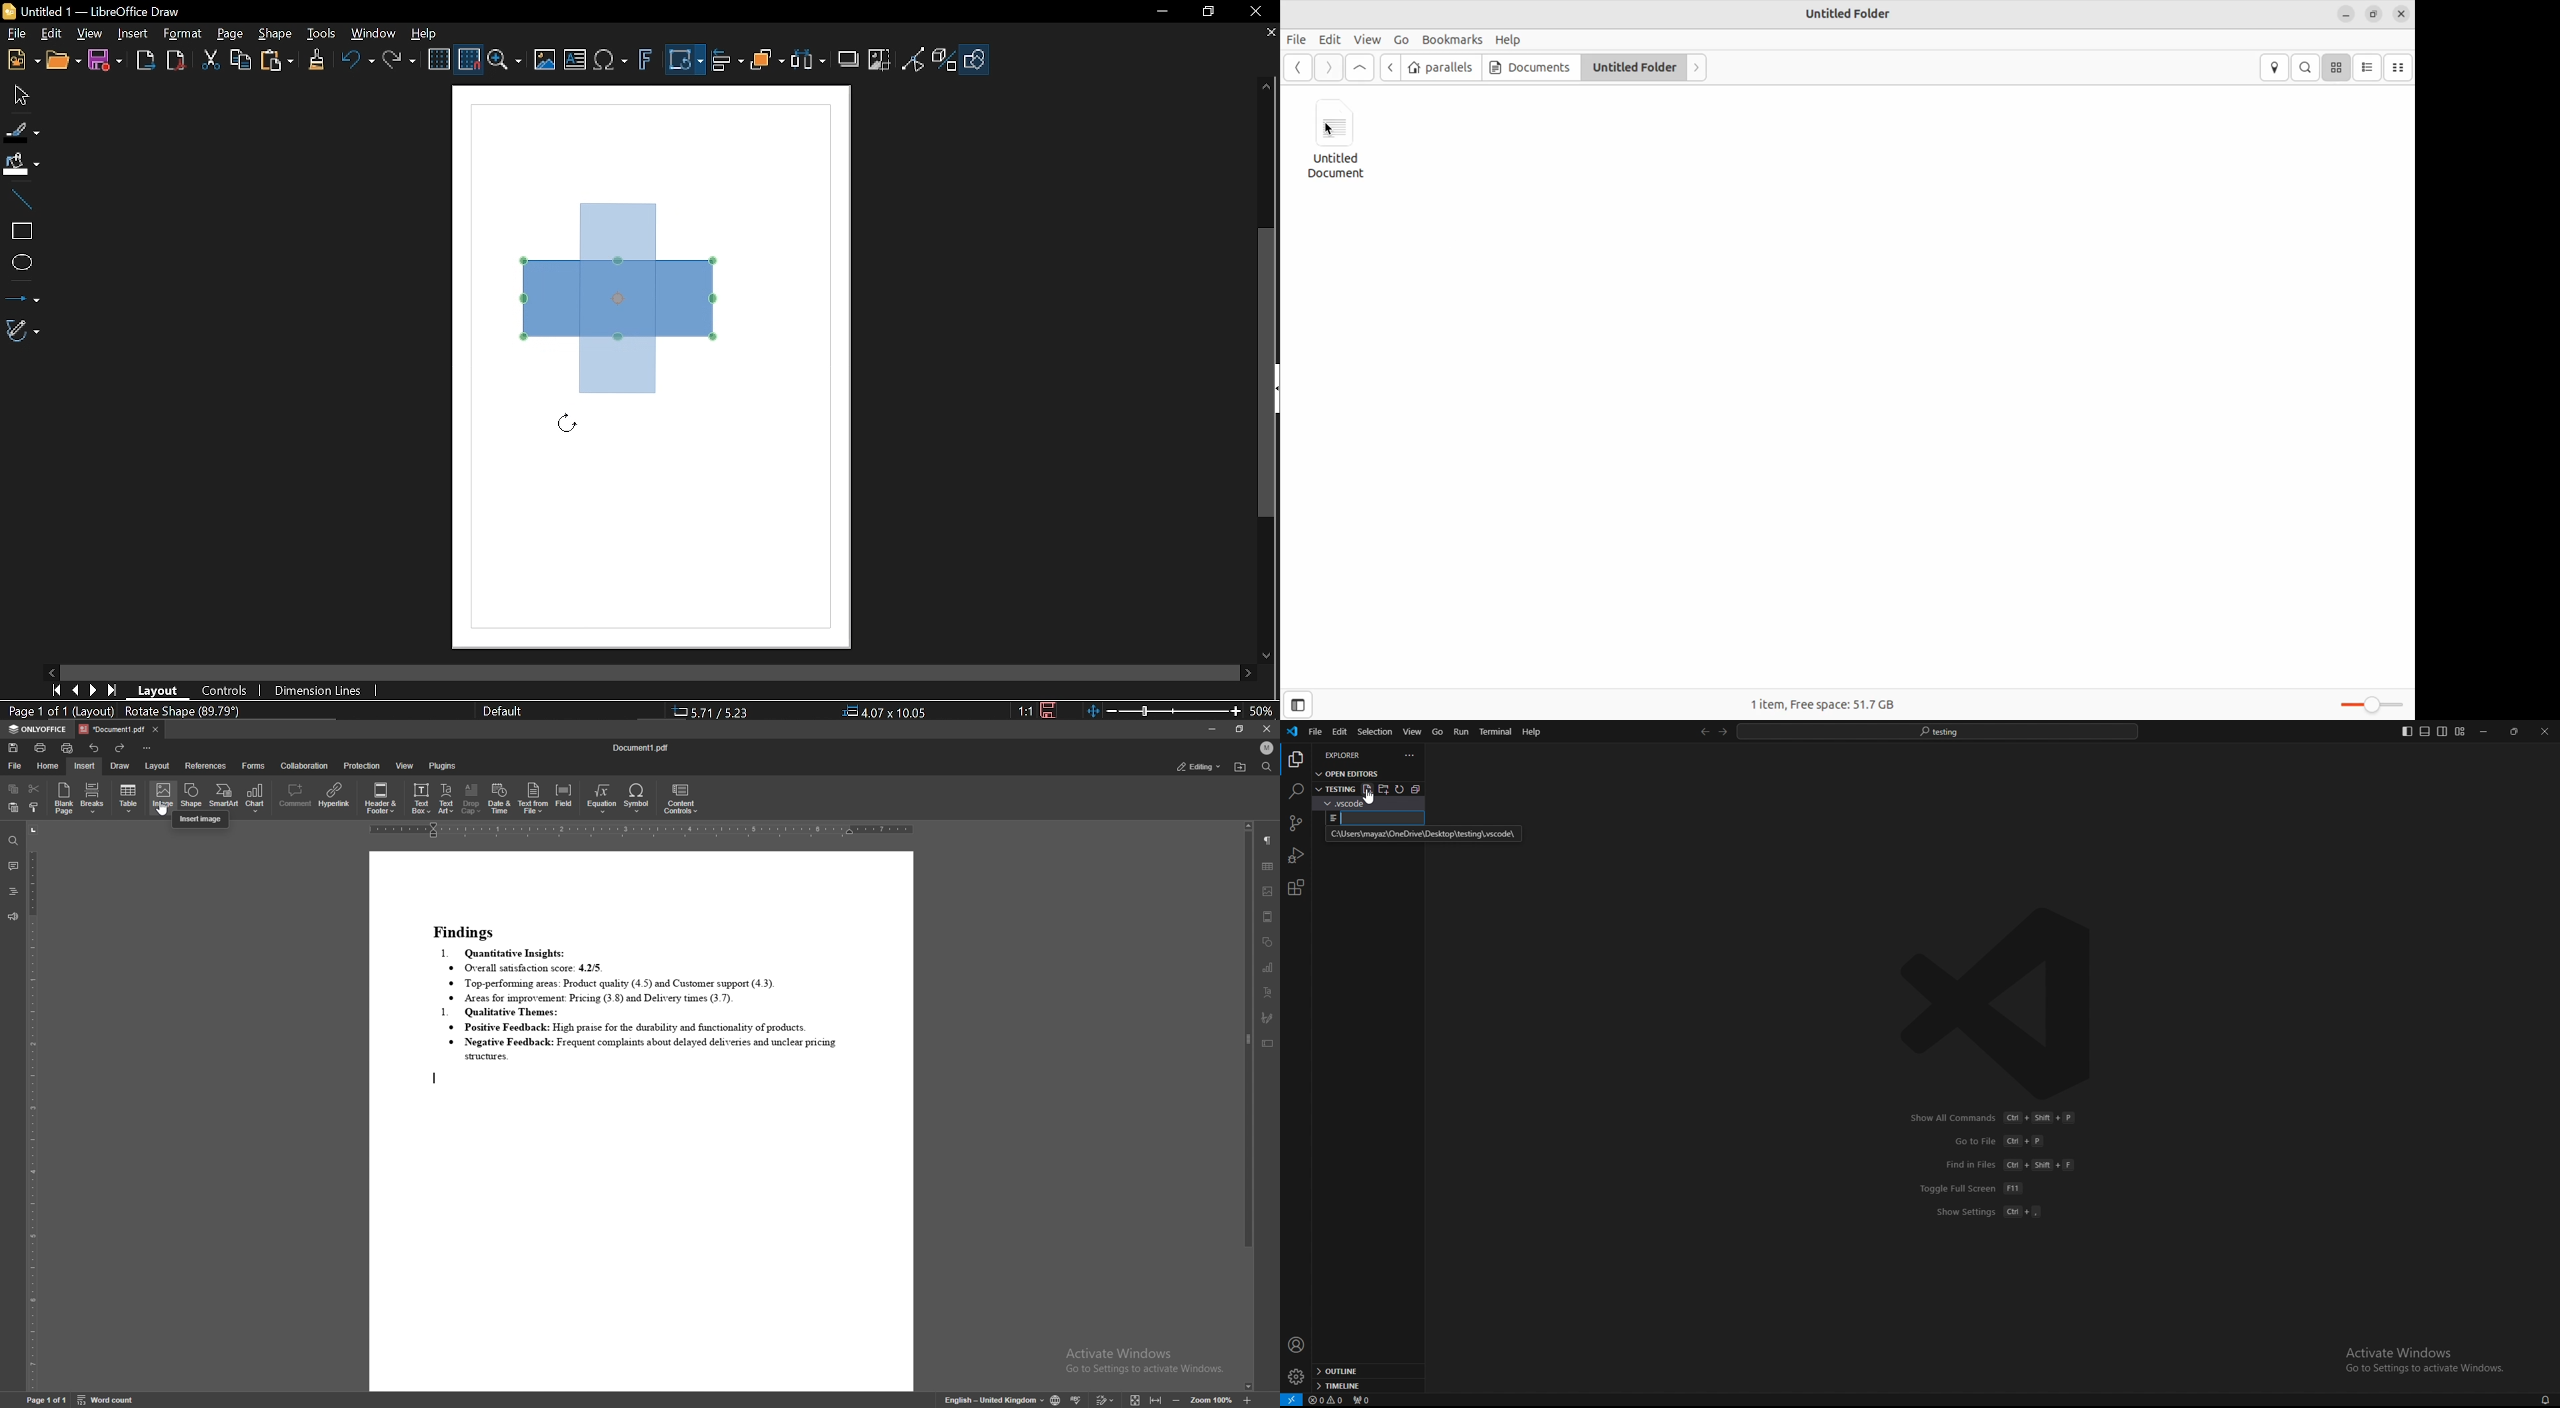 Image resolution: width=2576 pixels, height=1428 pixels. I want to click on Cursor, so click(1332, 130).